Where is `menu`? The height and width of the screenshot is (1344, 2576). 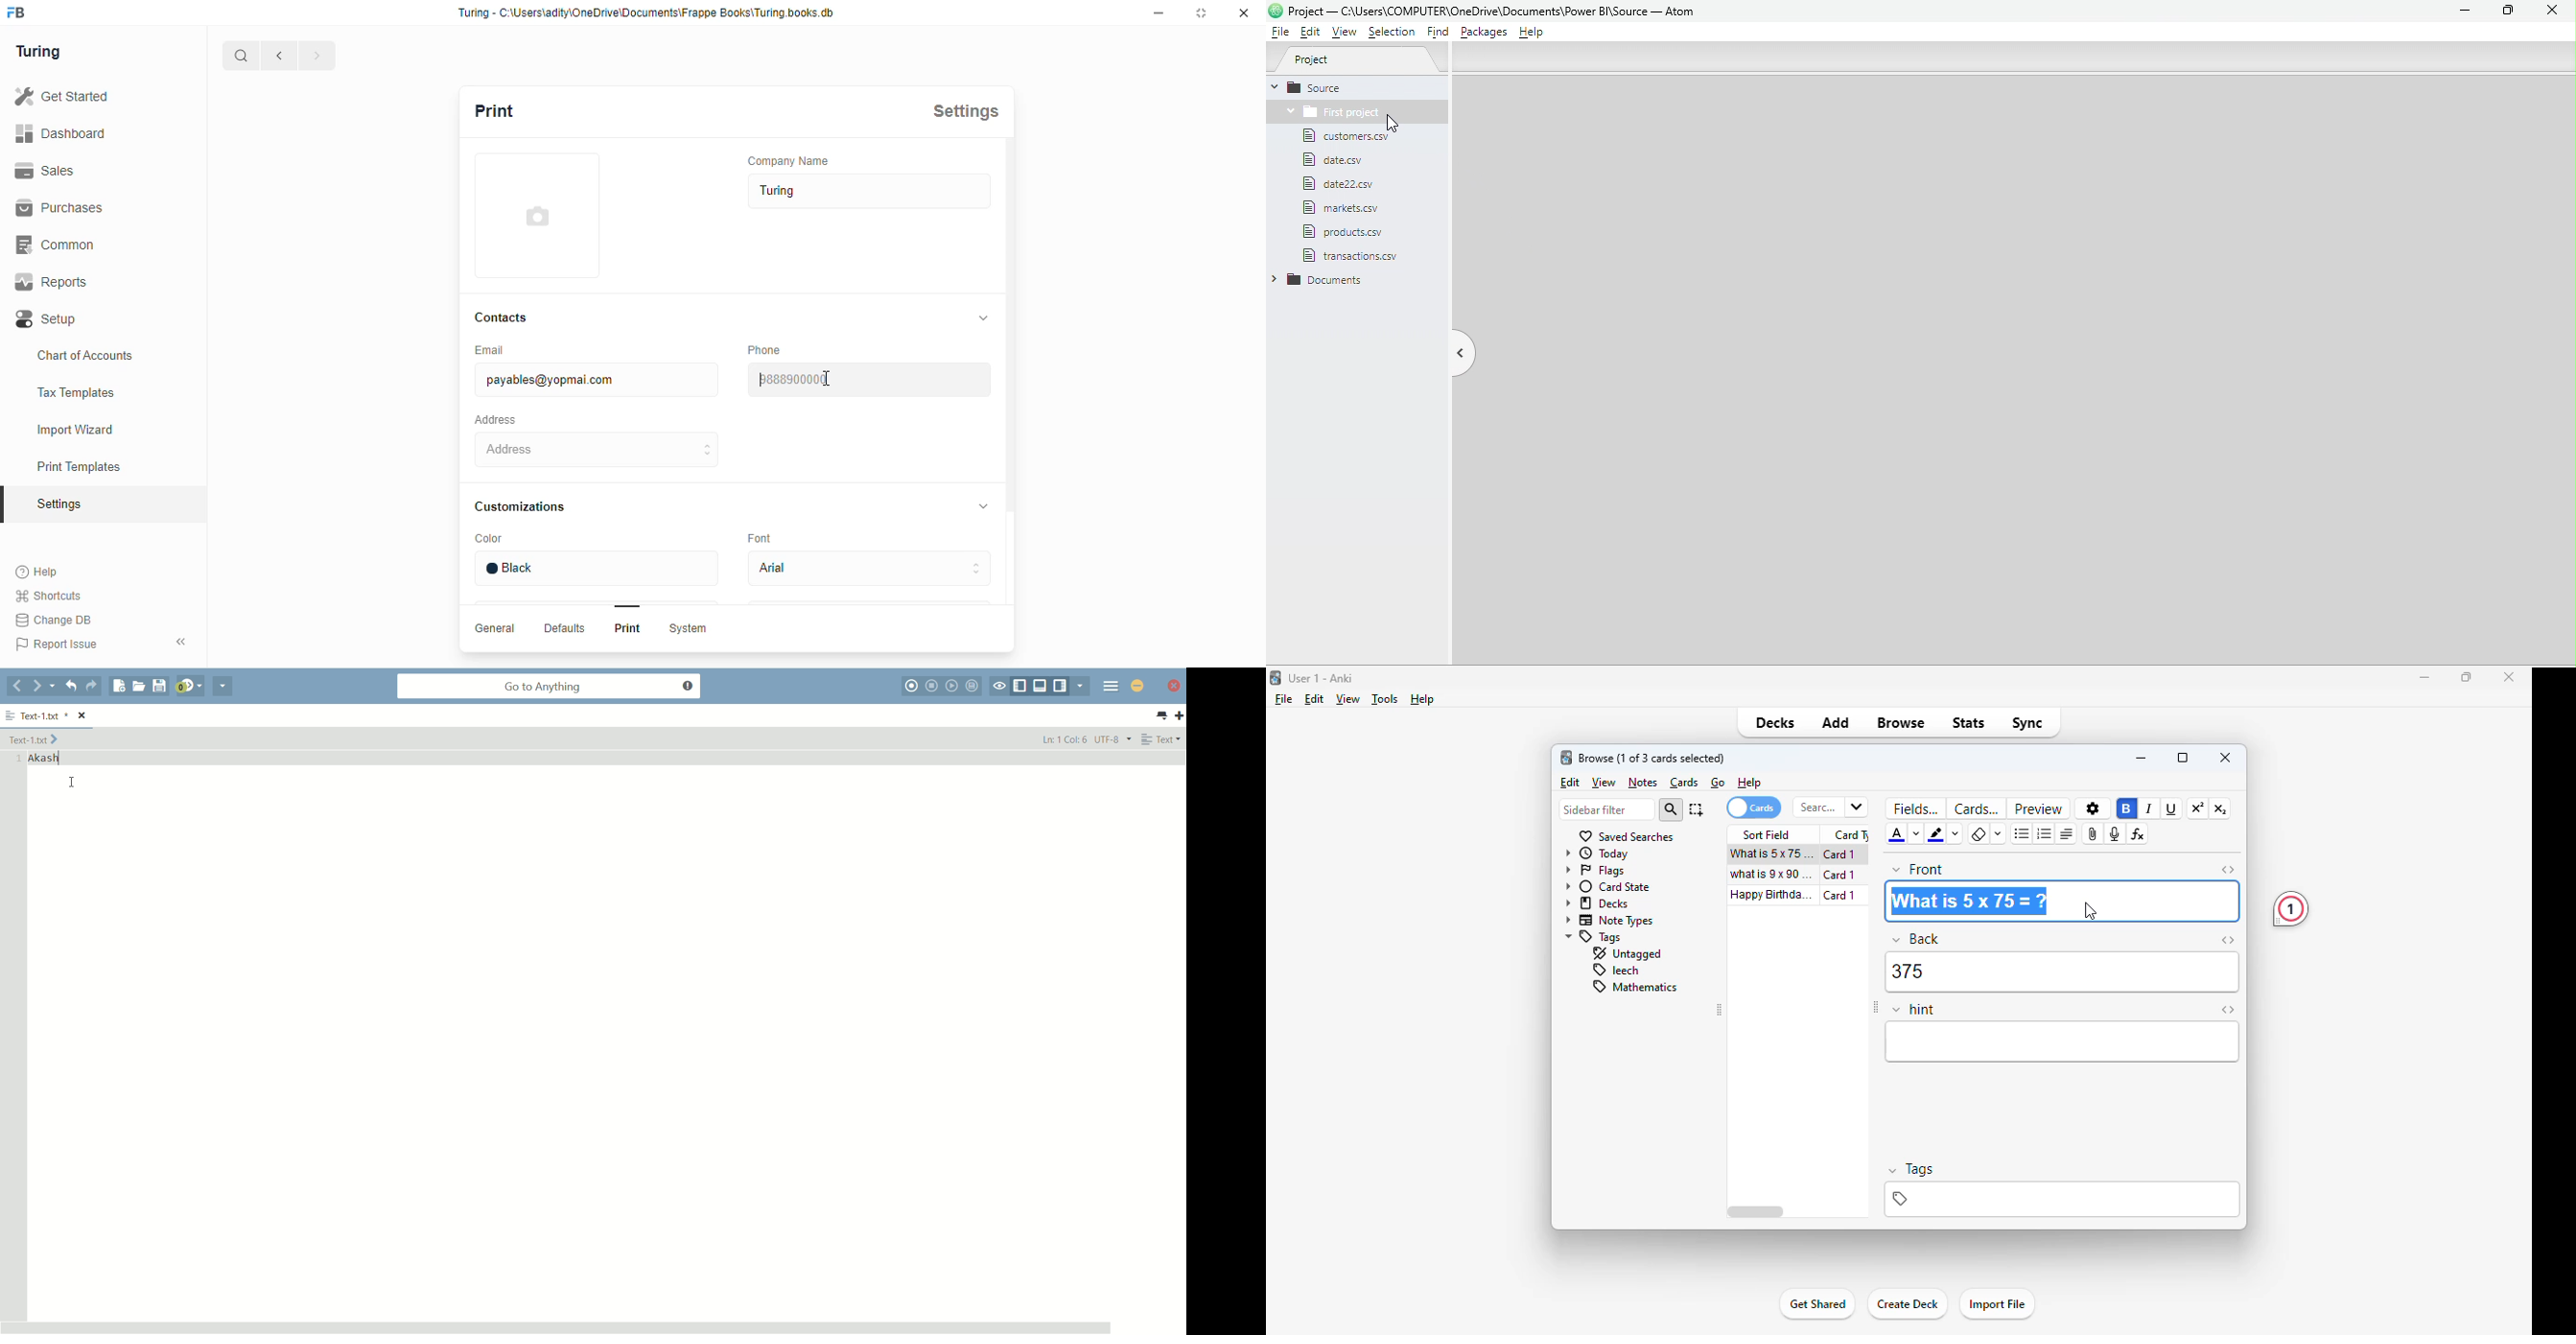 menu is located at coordinates (1111, 687).